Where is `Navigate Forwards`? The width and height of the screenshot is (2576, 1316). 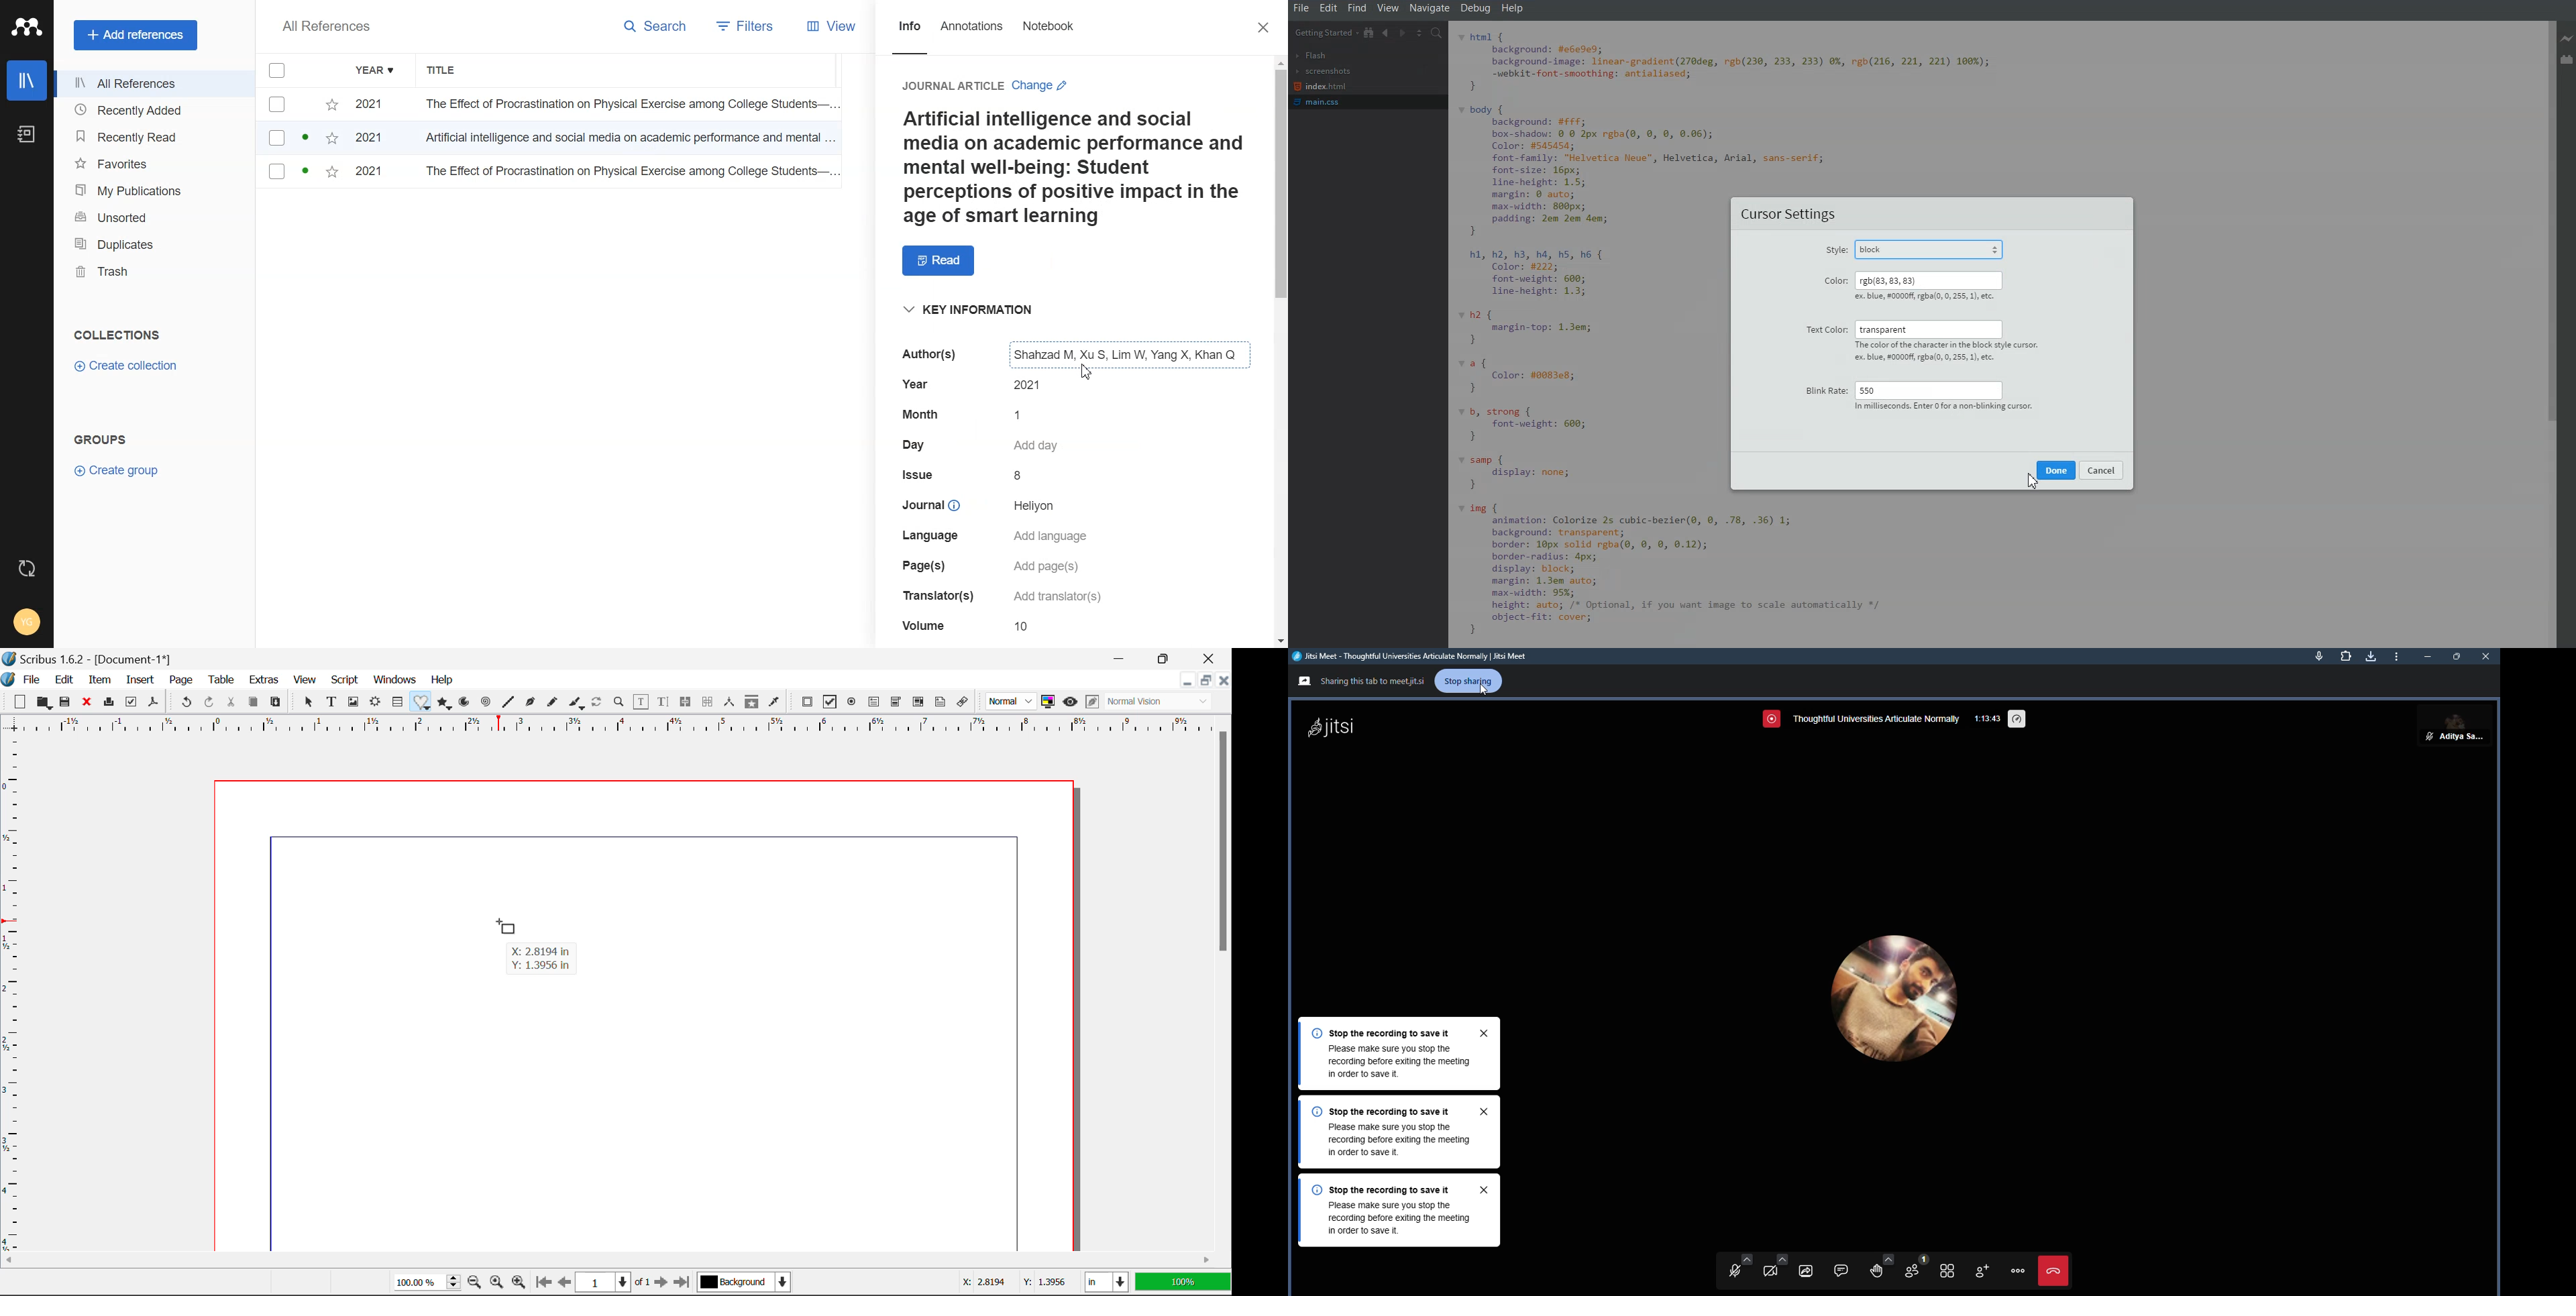
Navigate Forwards is located at coordinates (1402, 32).